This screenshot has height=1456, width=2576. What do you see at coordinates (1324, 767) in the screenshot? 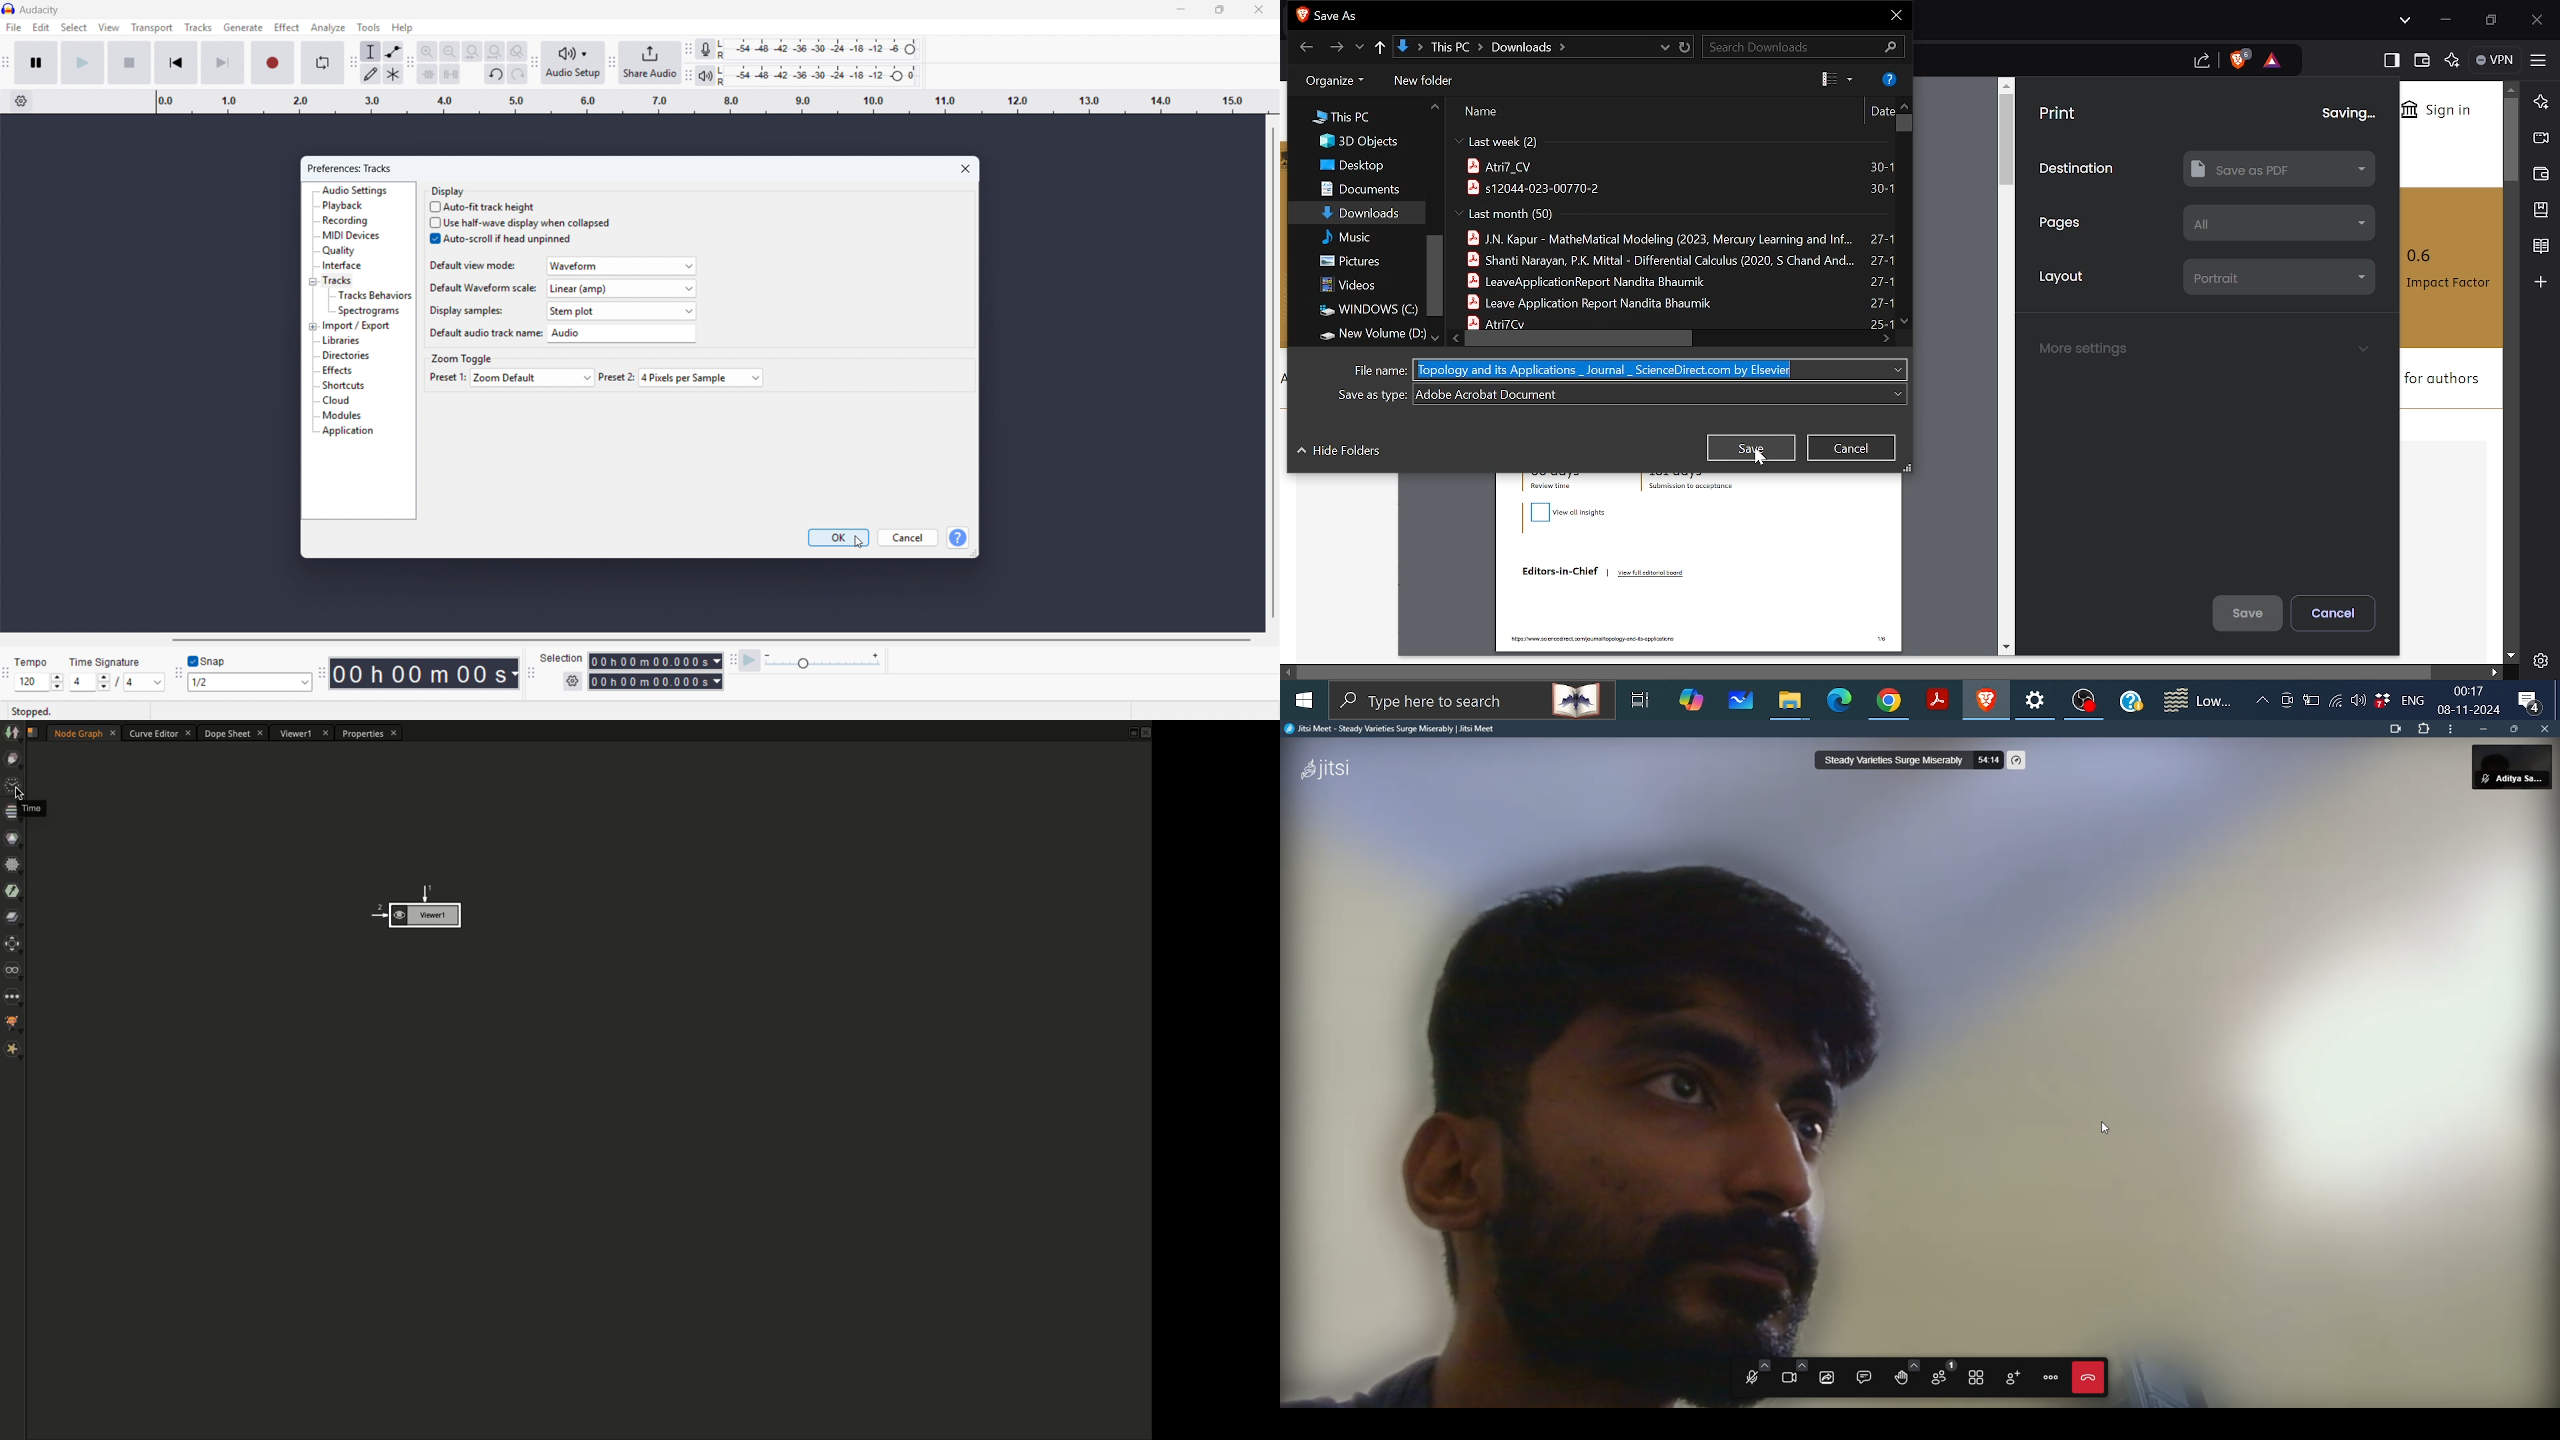
I see `jitsi` at bounding box center [1324, 767].